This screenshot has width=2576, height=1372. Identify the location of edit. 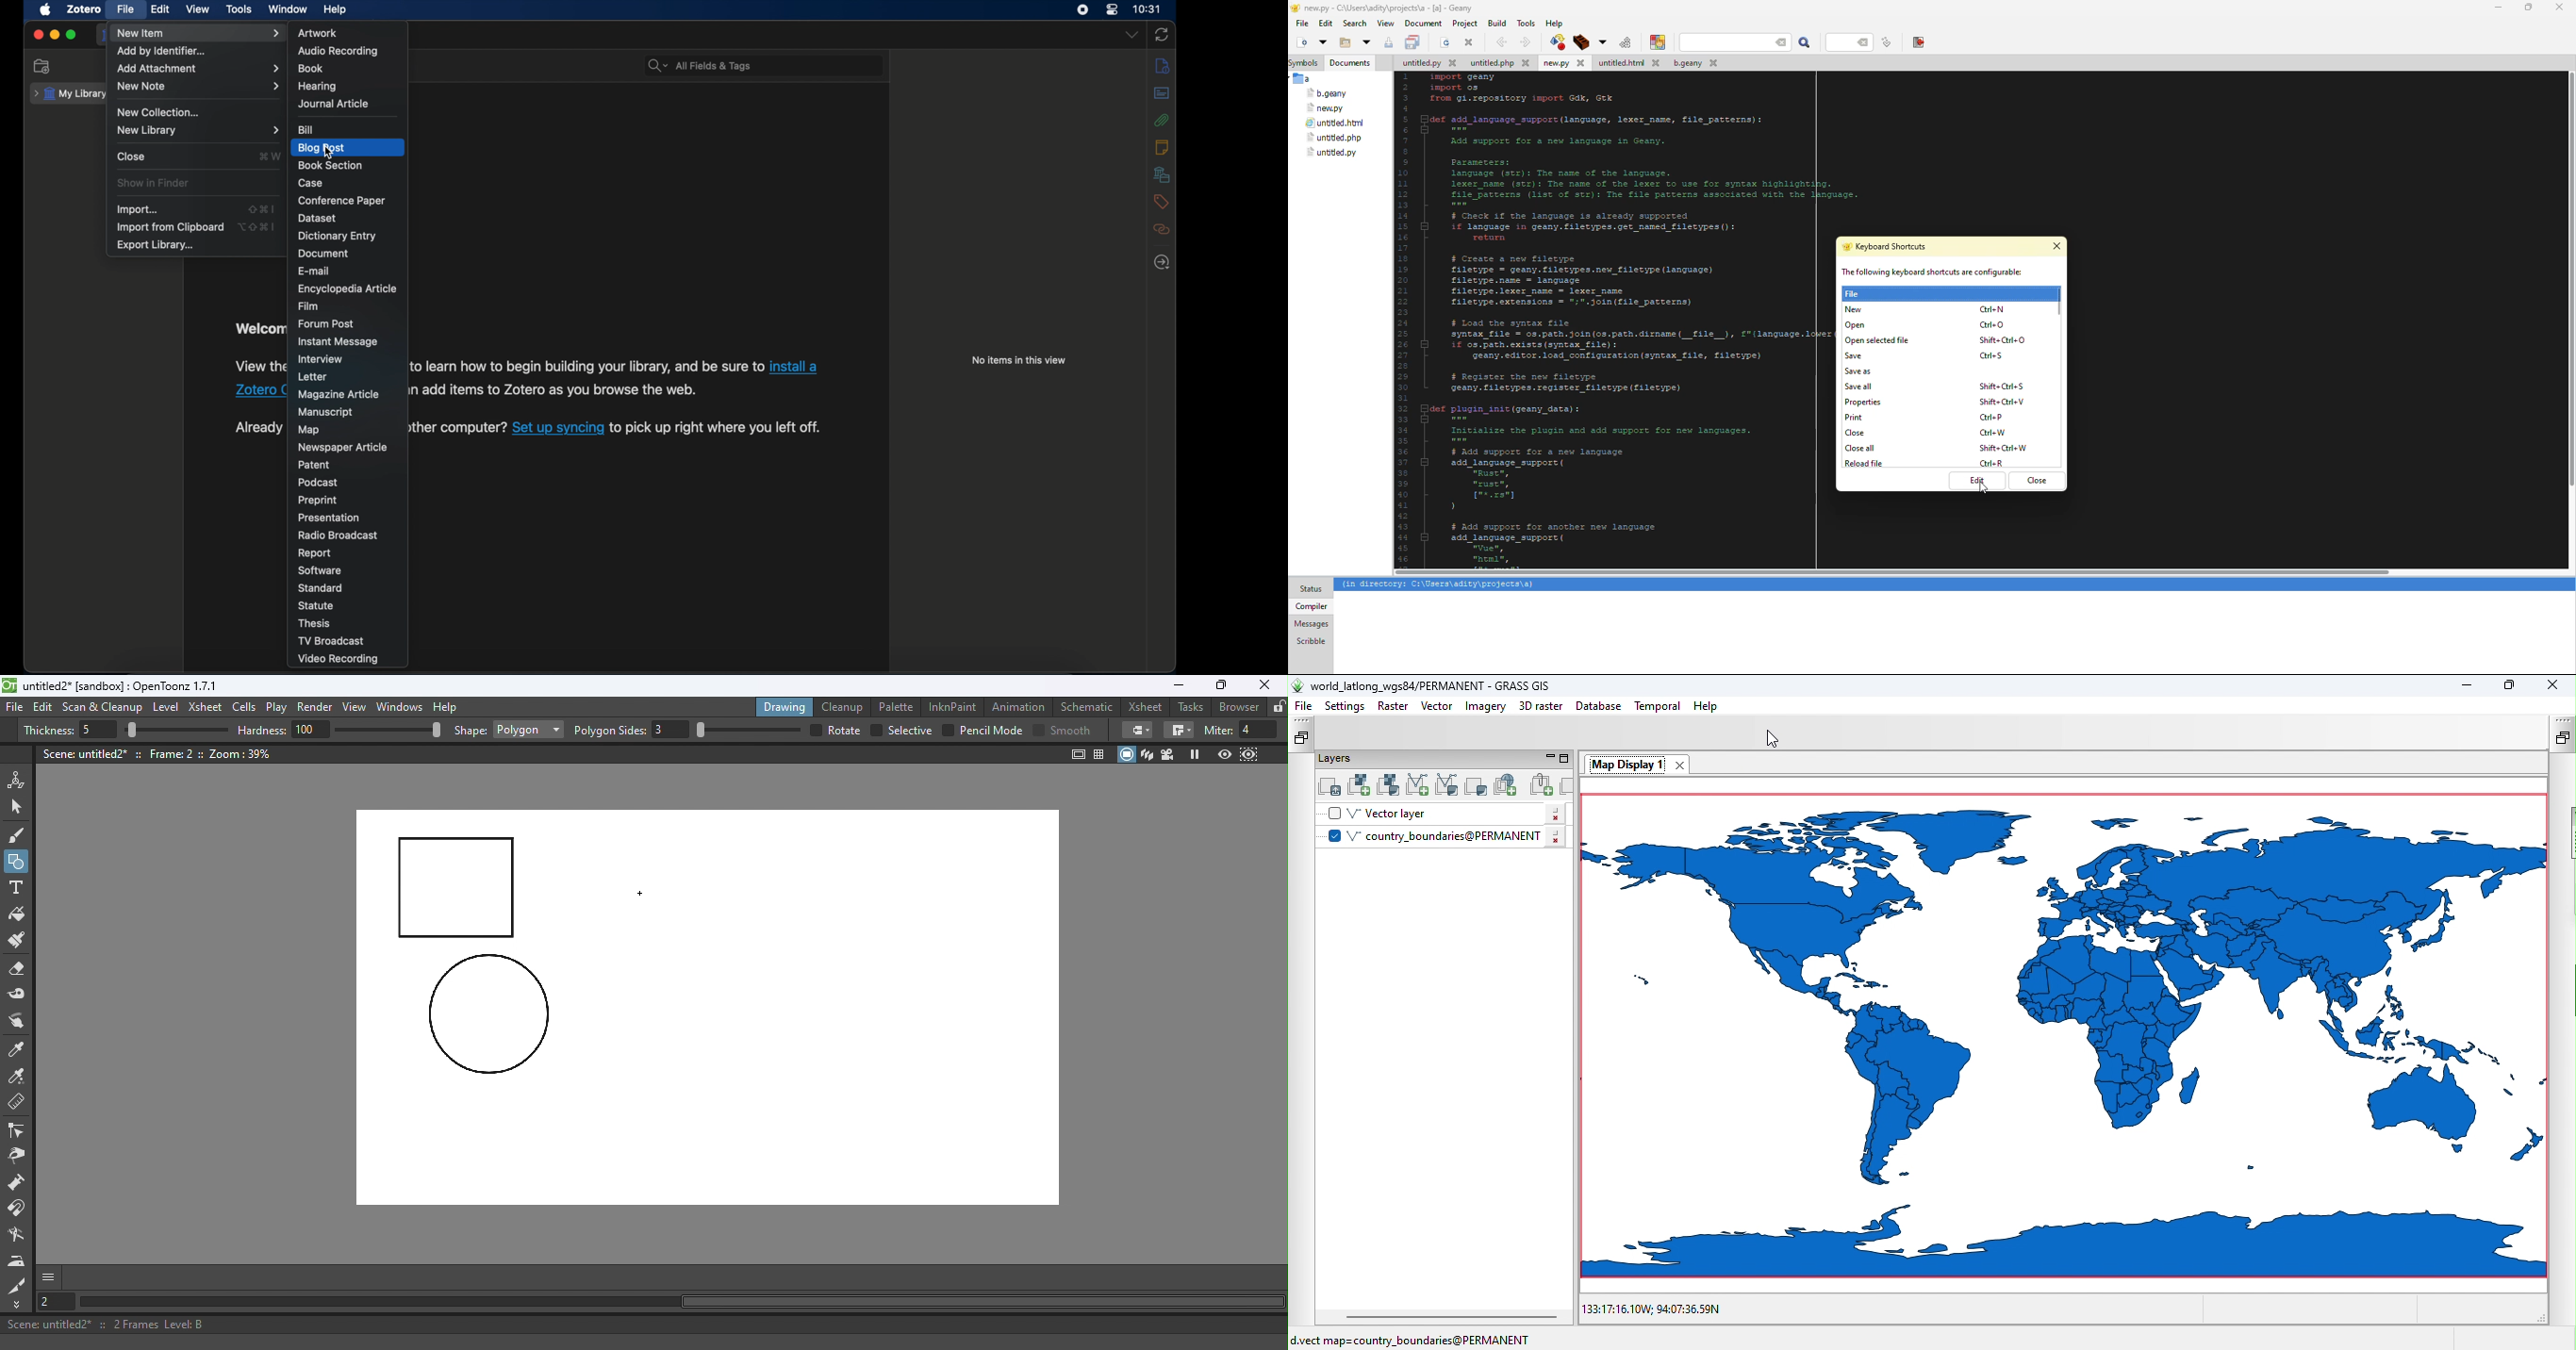
(161, 10).